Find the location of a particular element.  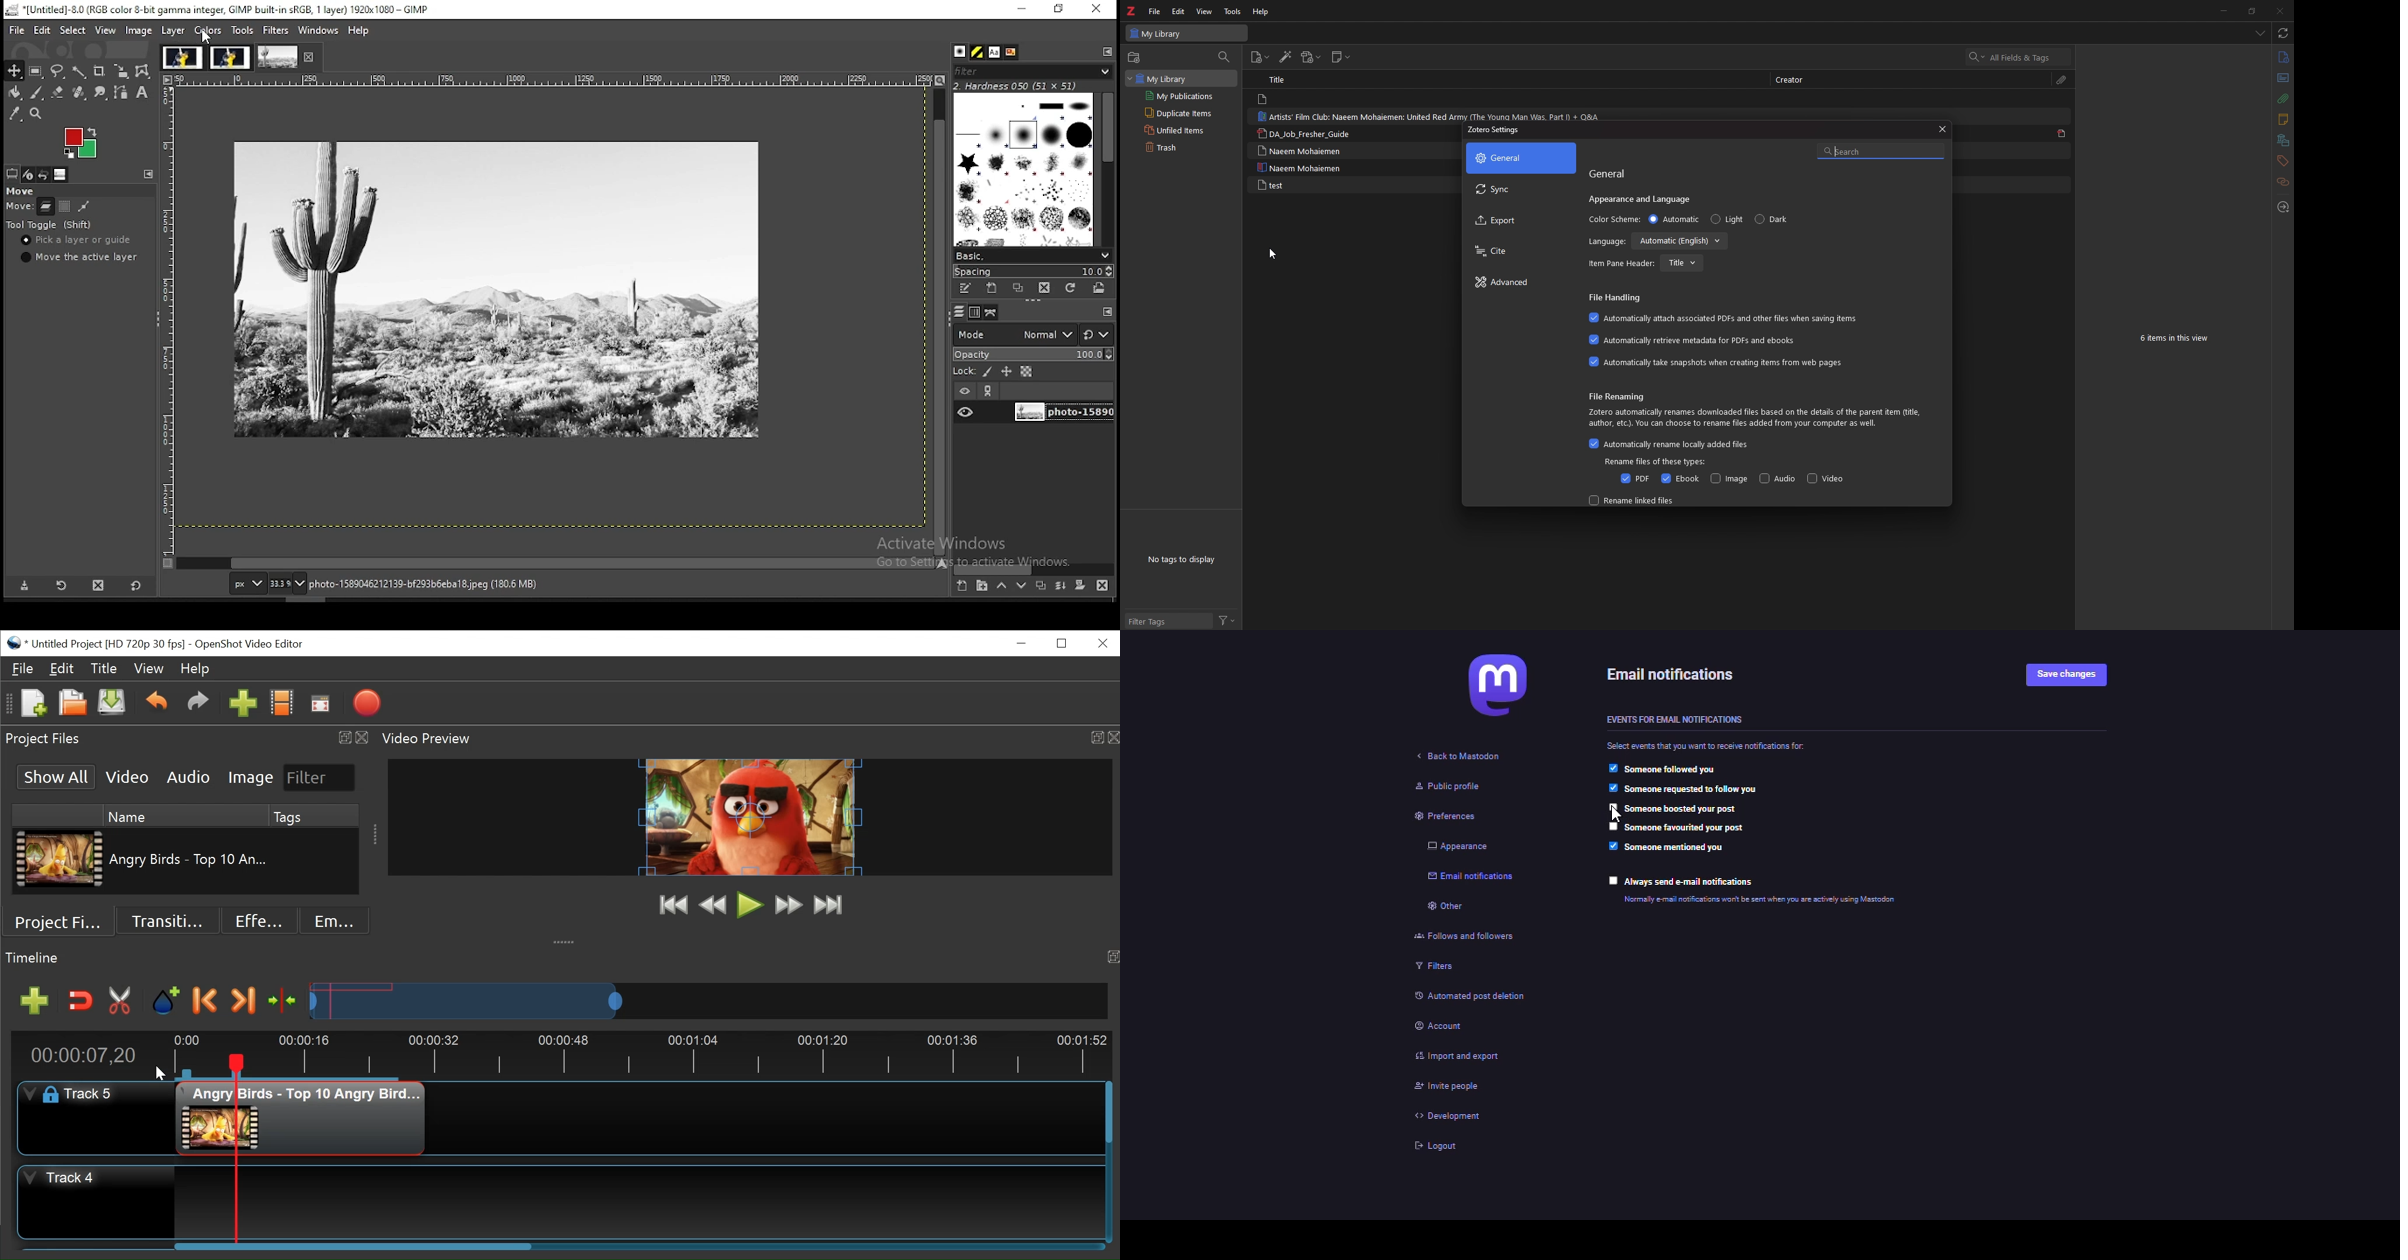

images is located at coordinates (61, 175).